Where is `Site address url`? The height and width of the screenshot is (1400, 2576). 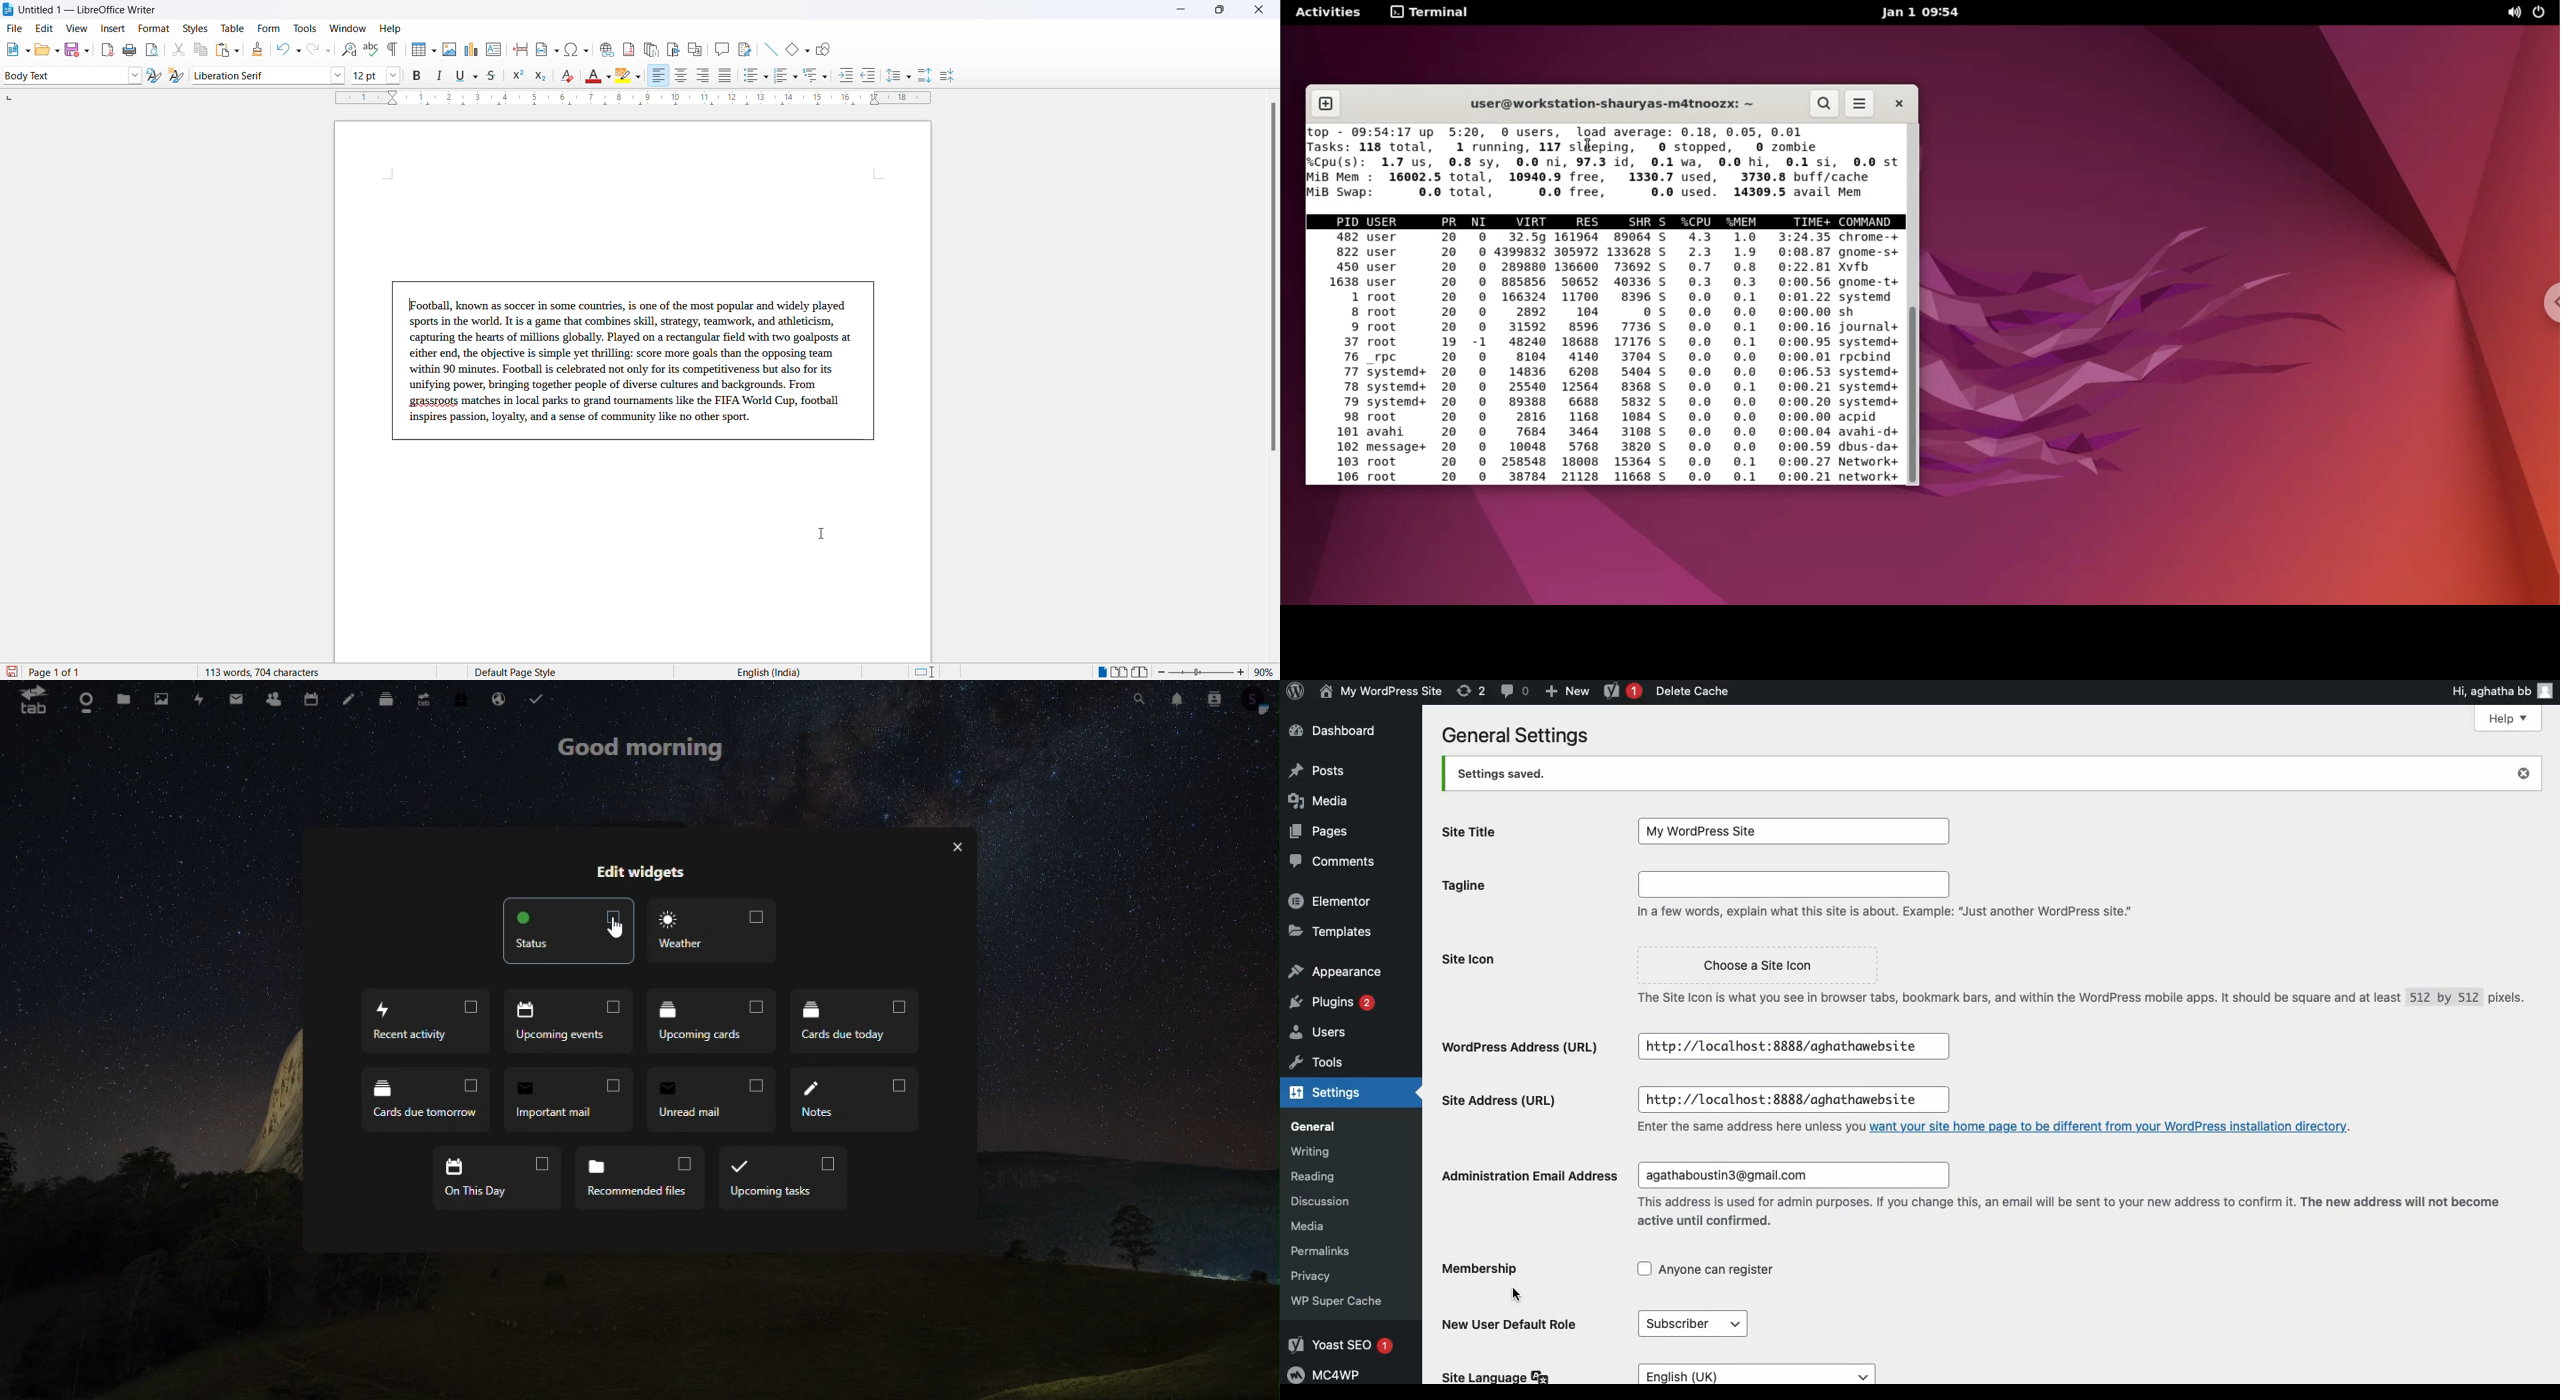
Site address url is located at coordinates (1503, 1099).